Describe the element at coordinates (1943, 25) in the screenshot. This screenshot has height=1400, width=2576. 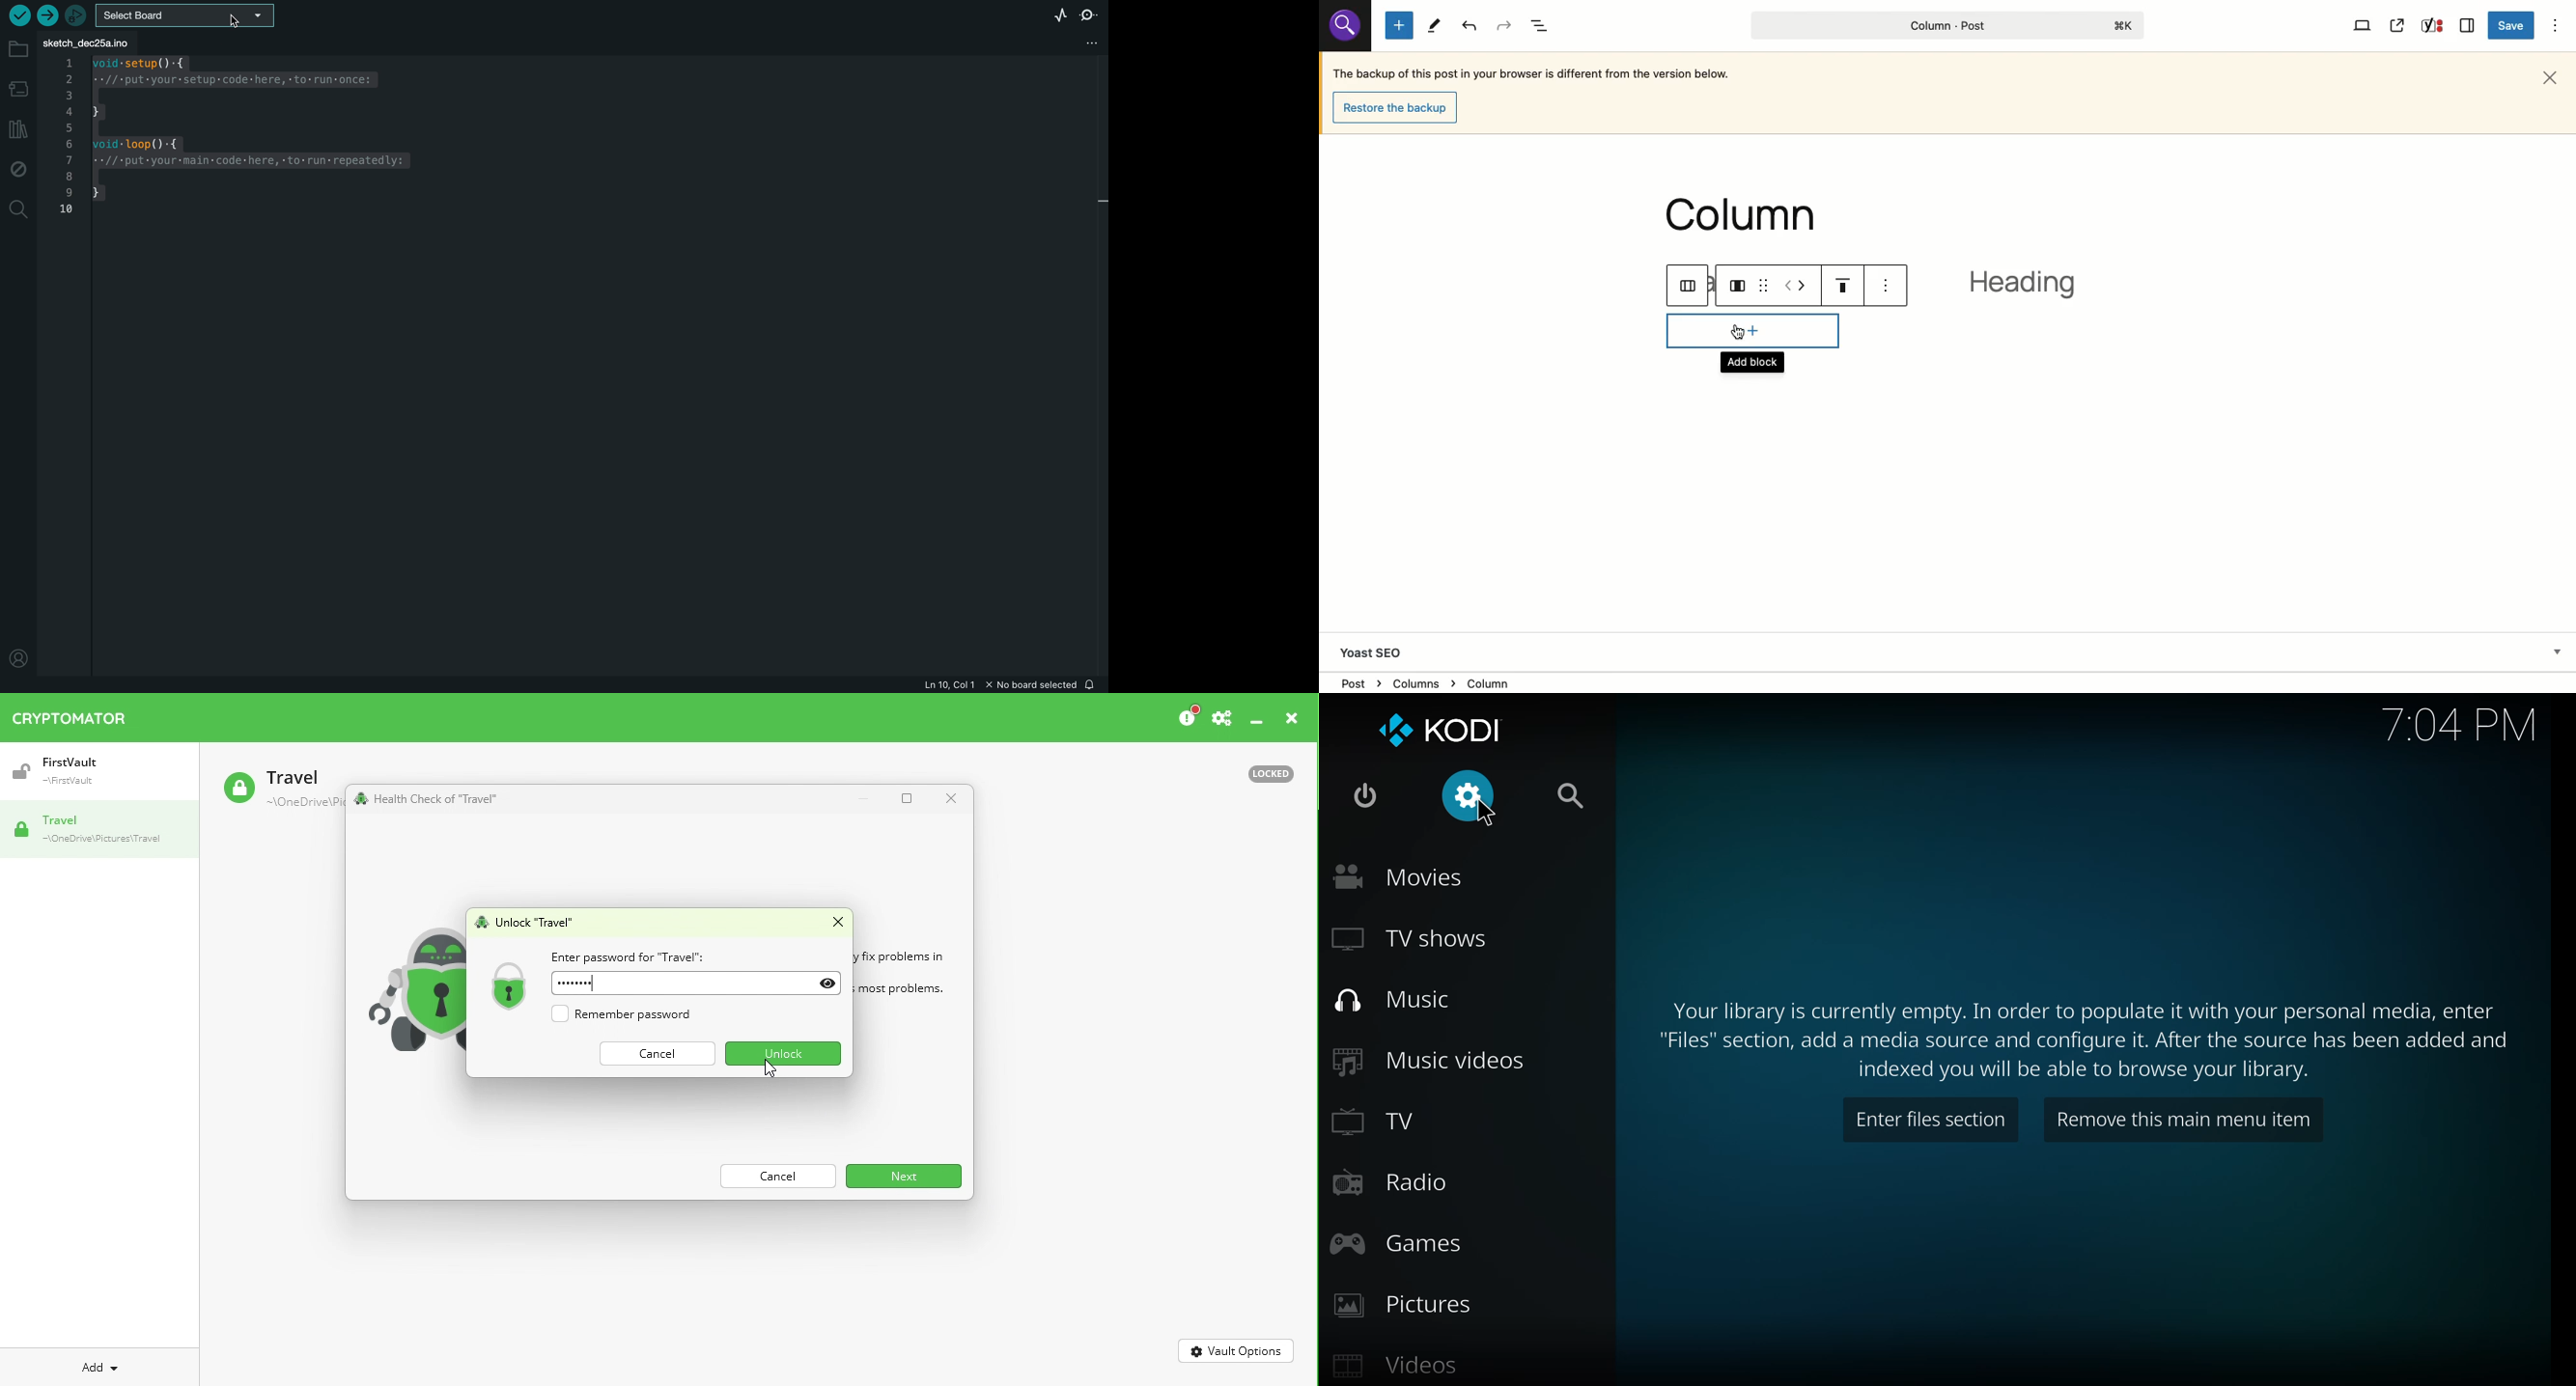
I see `Column - Post` at that location.